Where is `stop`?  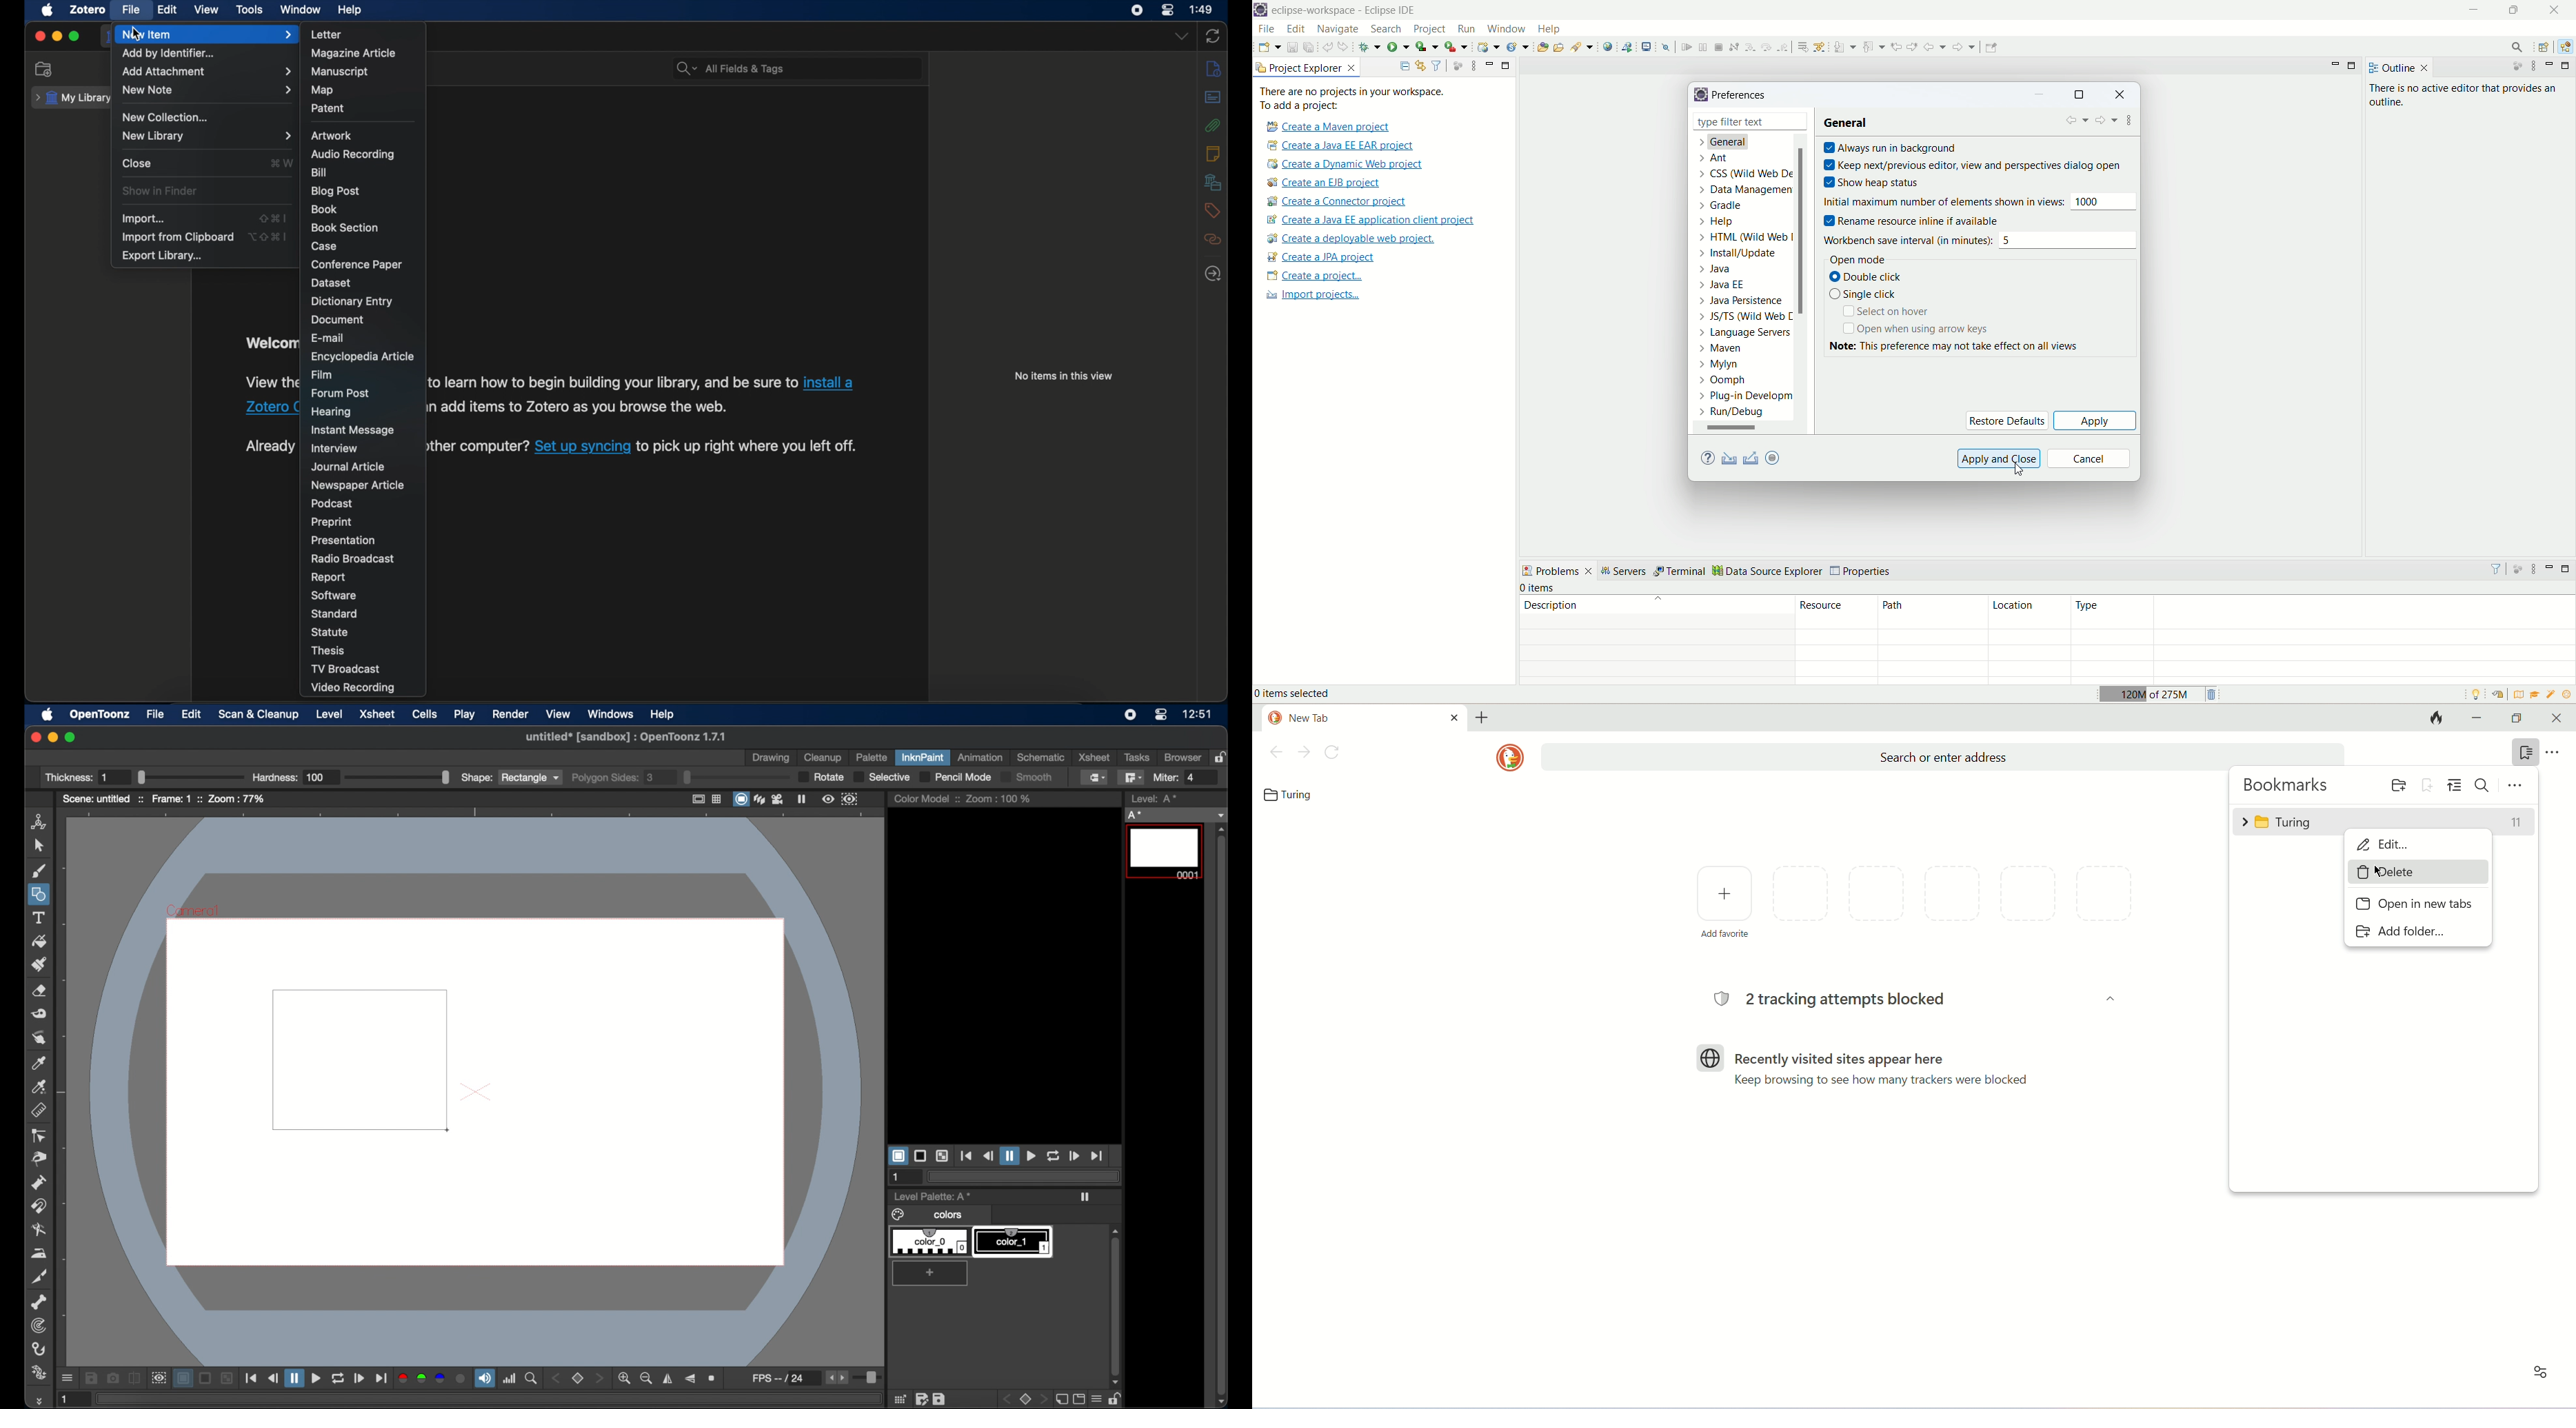
stop is located at coordinates (1027, 1399).